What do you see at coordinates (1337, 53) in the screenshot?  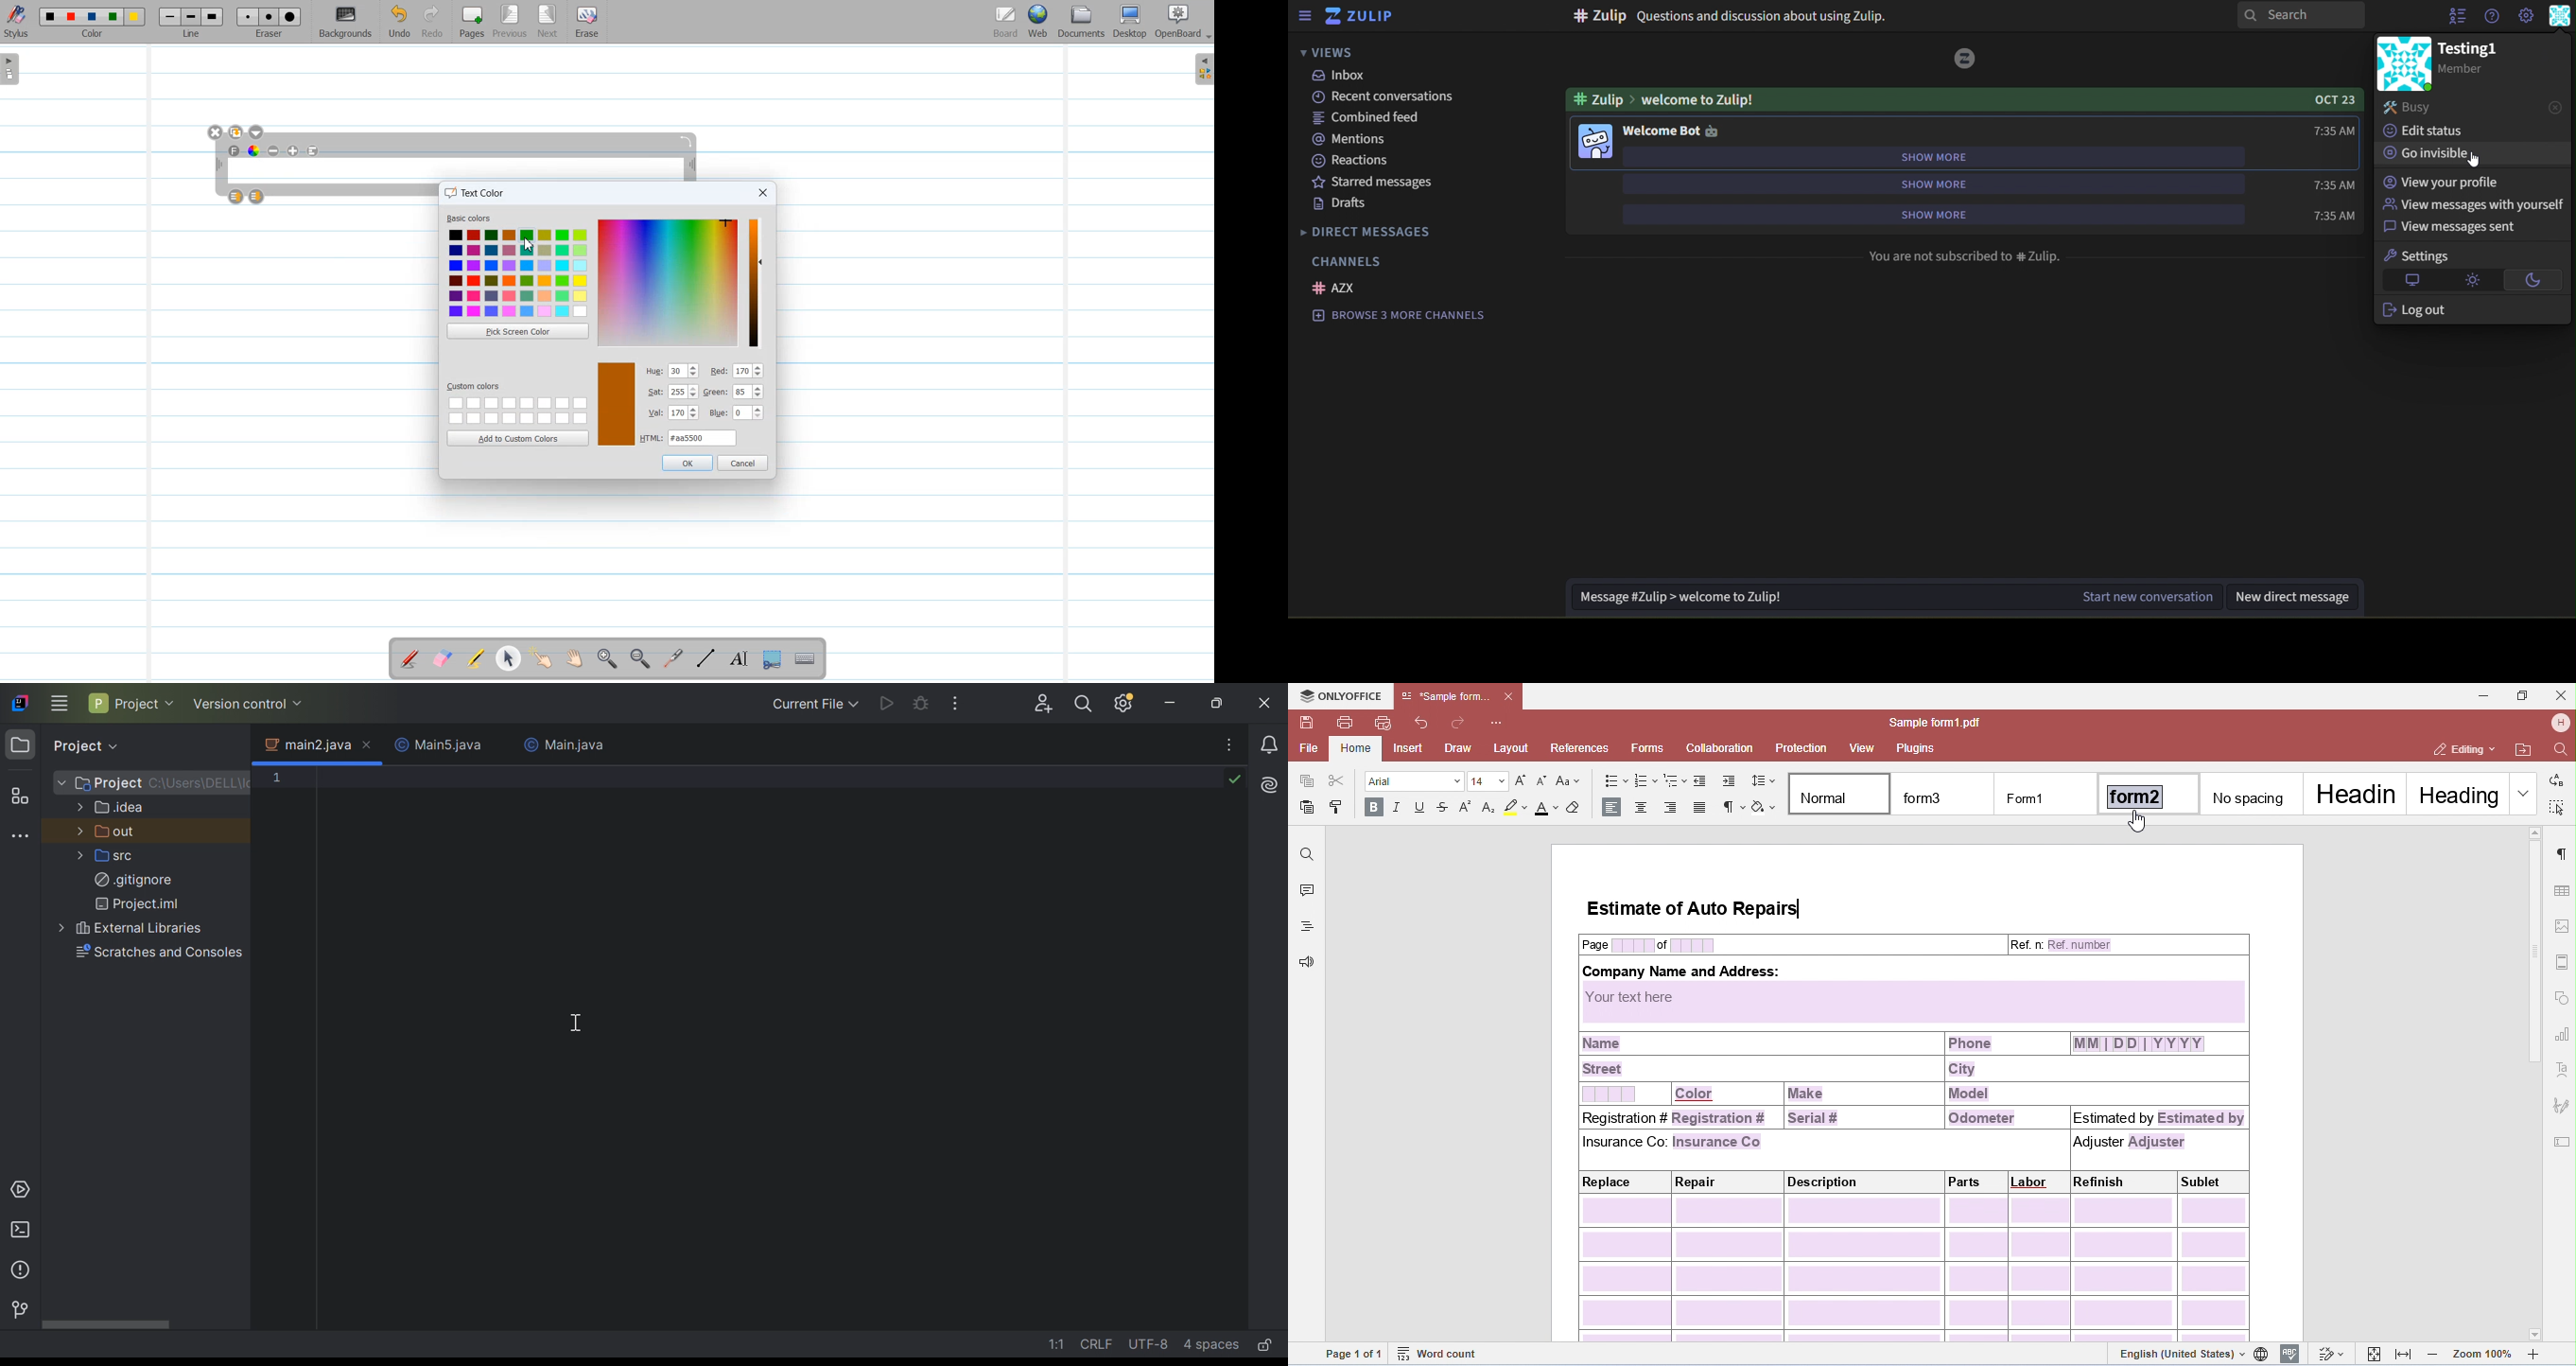 I see `views` at bounding box center [1337, 53].